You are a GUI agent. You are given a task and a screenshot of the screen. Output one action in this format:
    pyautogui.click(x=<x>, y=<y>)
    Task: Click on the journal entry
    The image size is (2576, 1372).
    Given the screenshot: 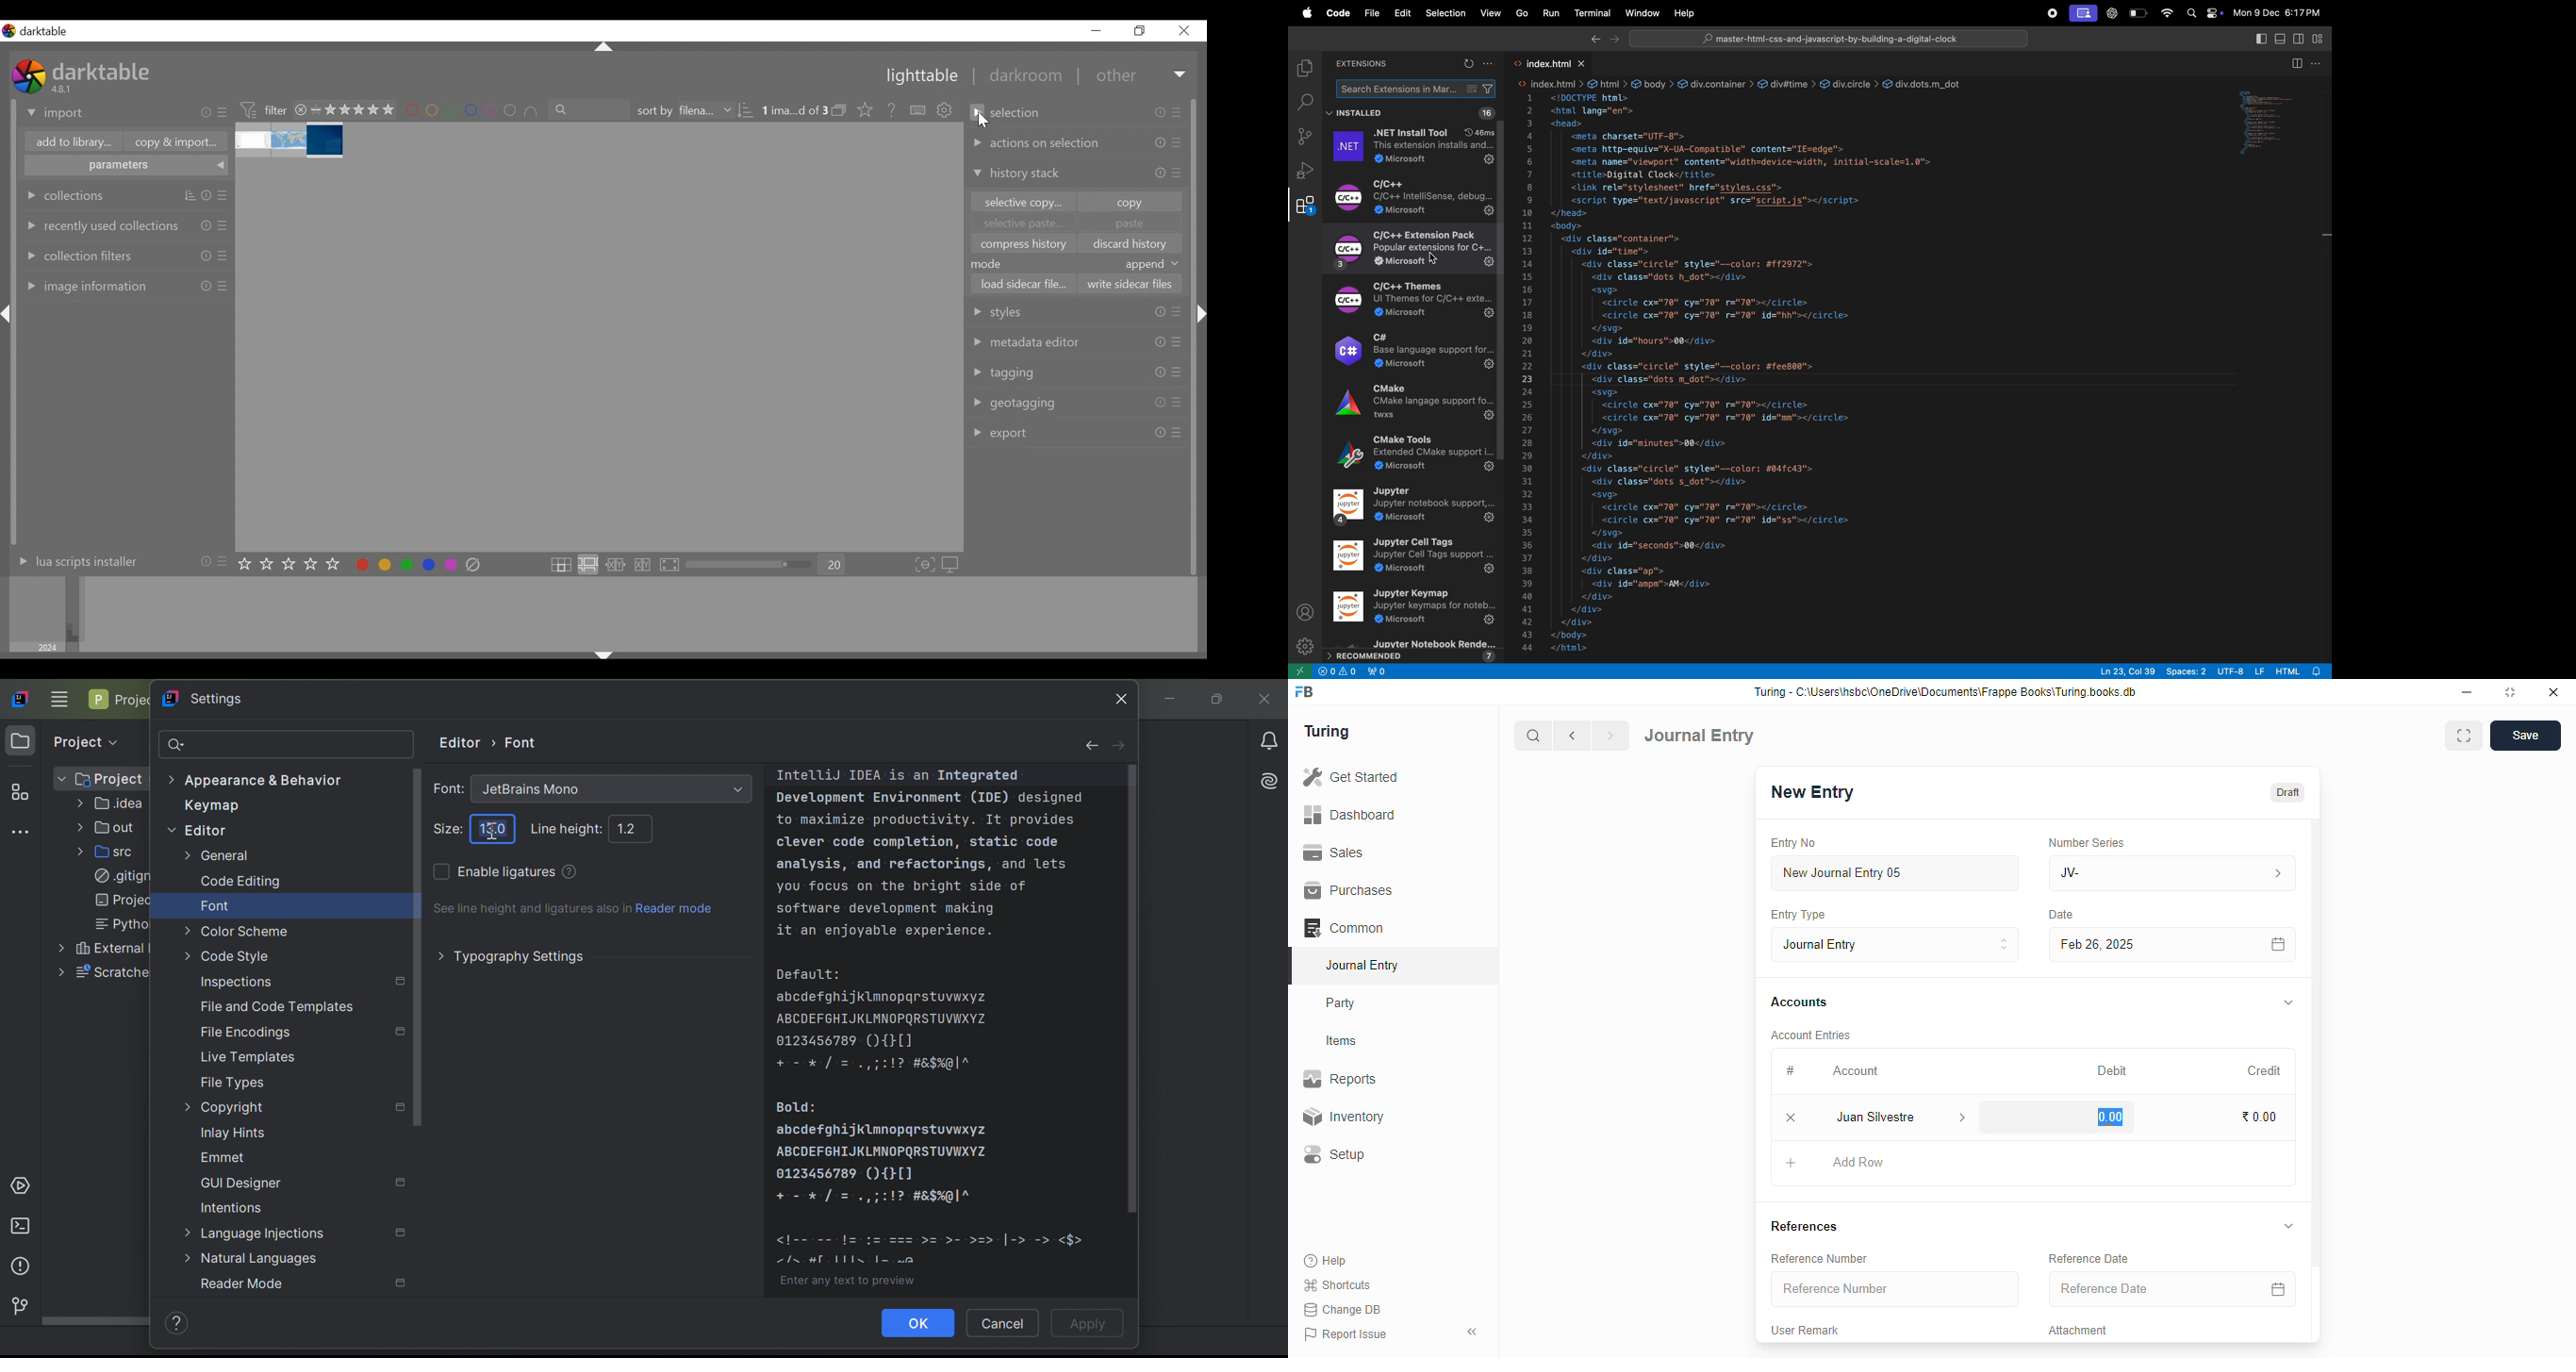 What is the action you would take?
    pyautogui.click(x=1362, y=965)
    